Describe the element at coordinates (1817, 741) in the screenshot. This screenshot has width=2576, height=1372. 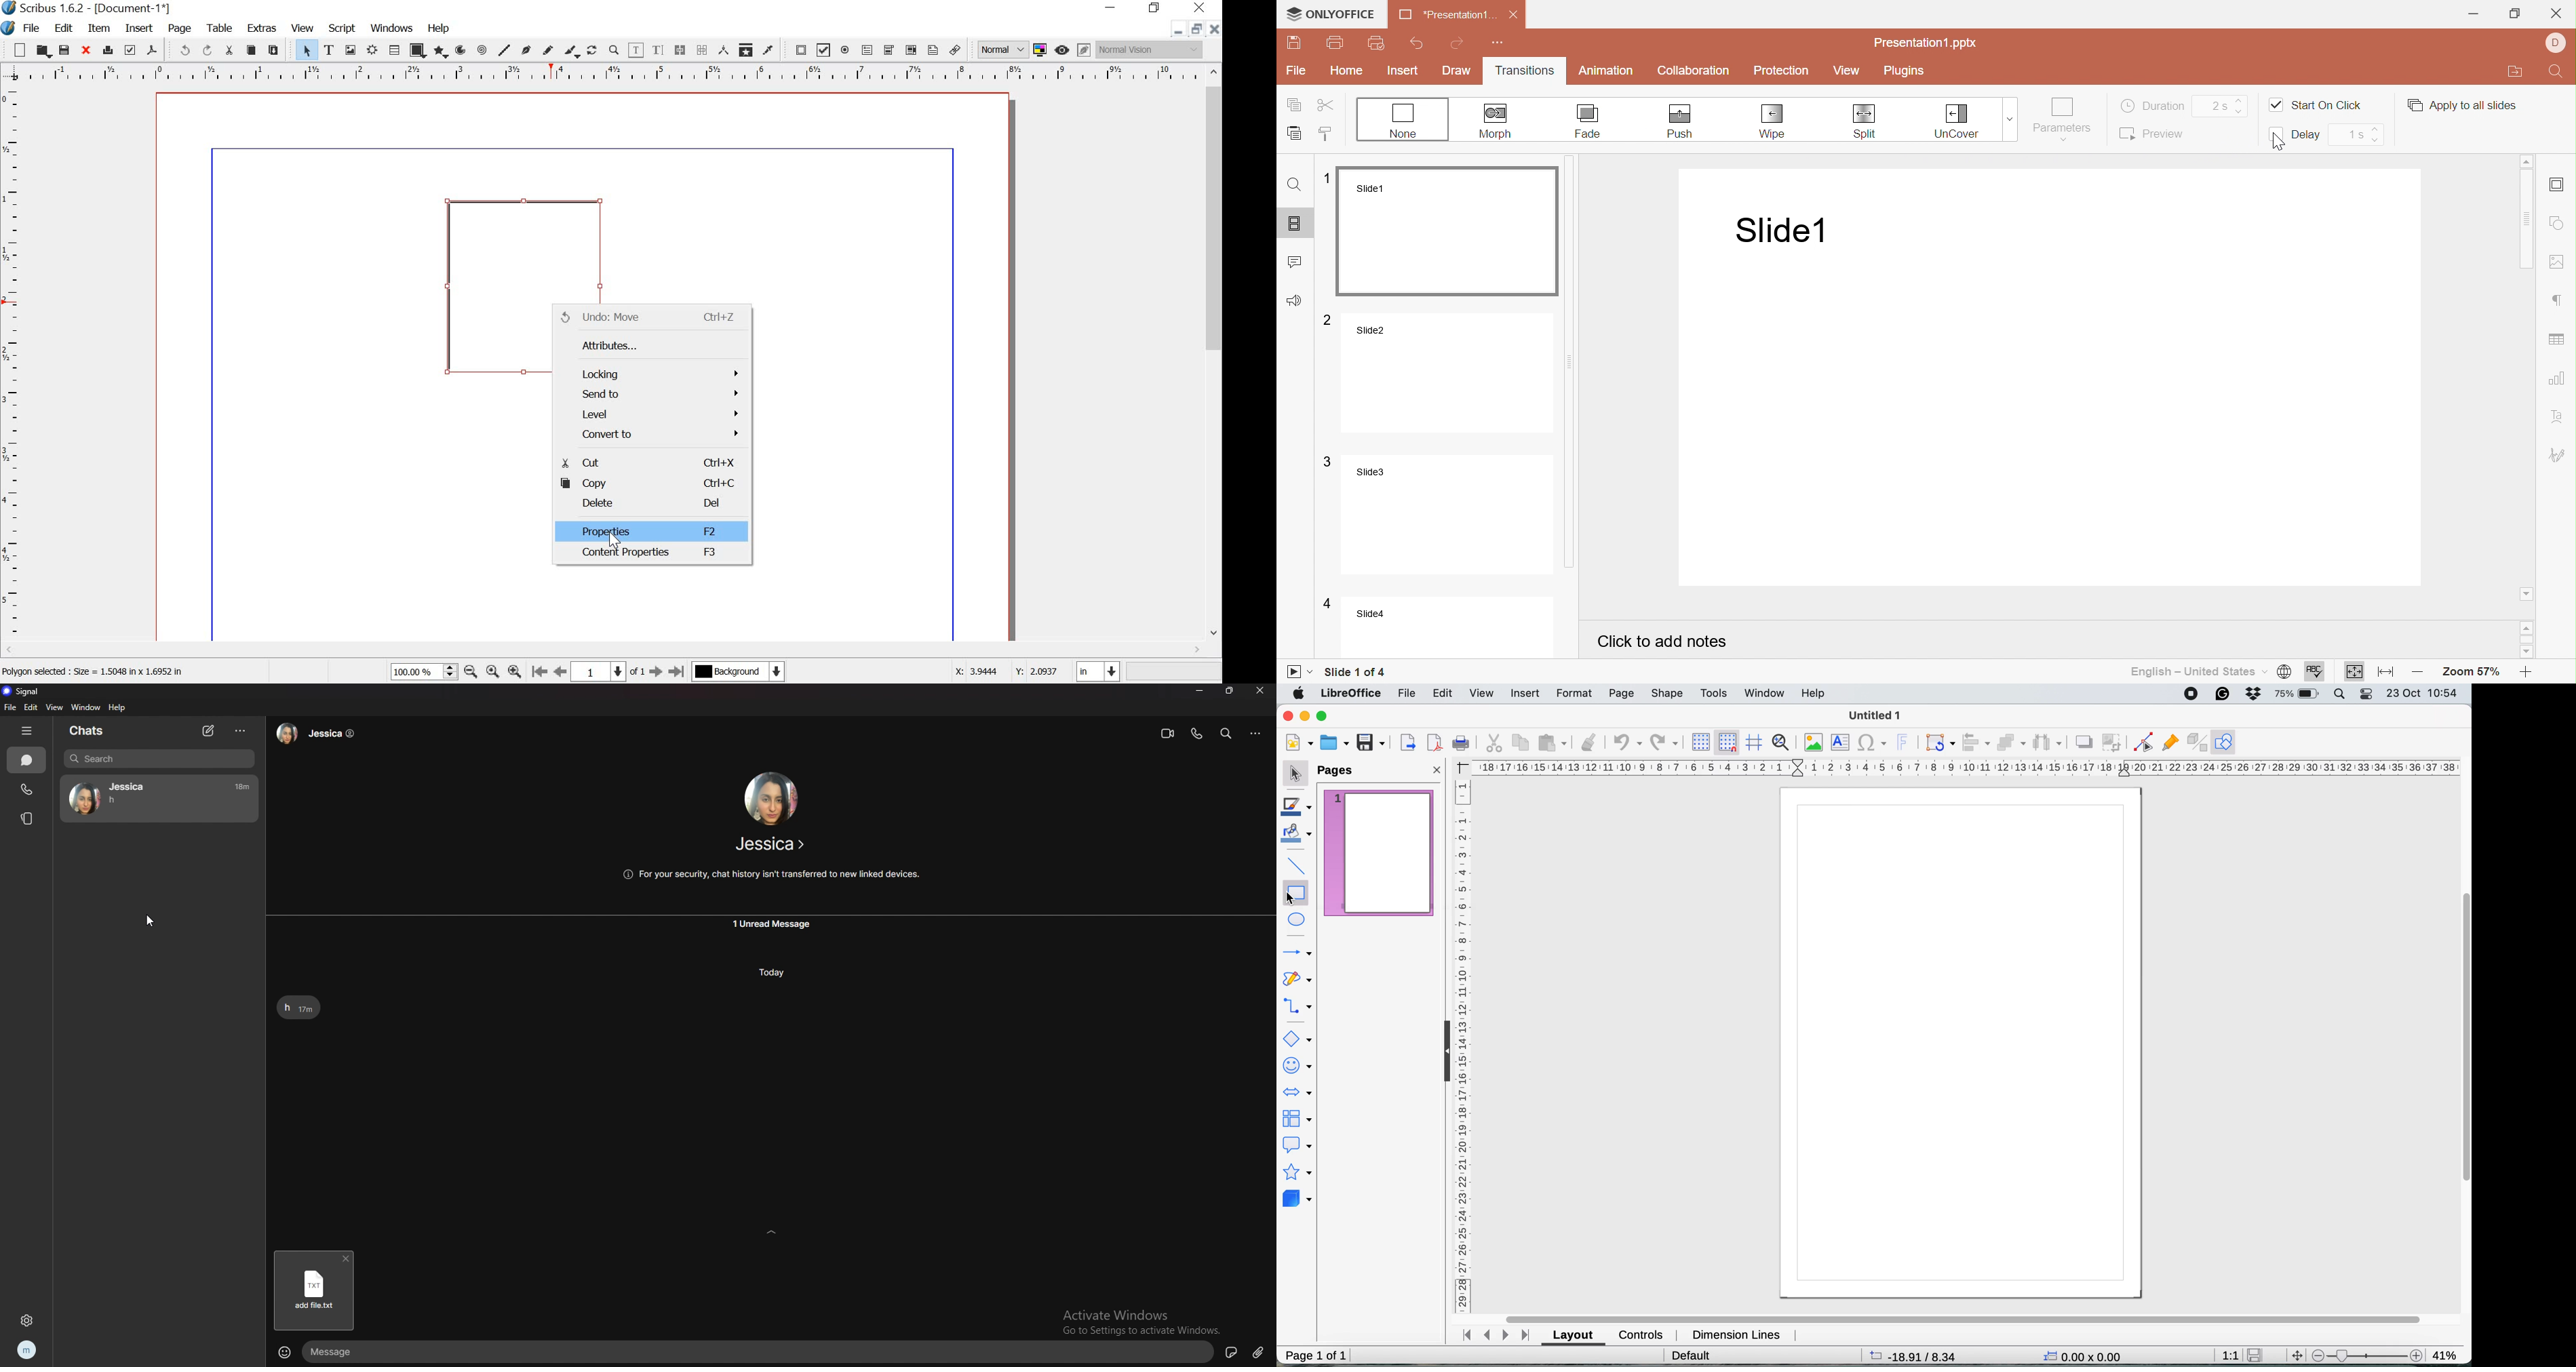
I see `insert image` at that location.